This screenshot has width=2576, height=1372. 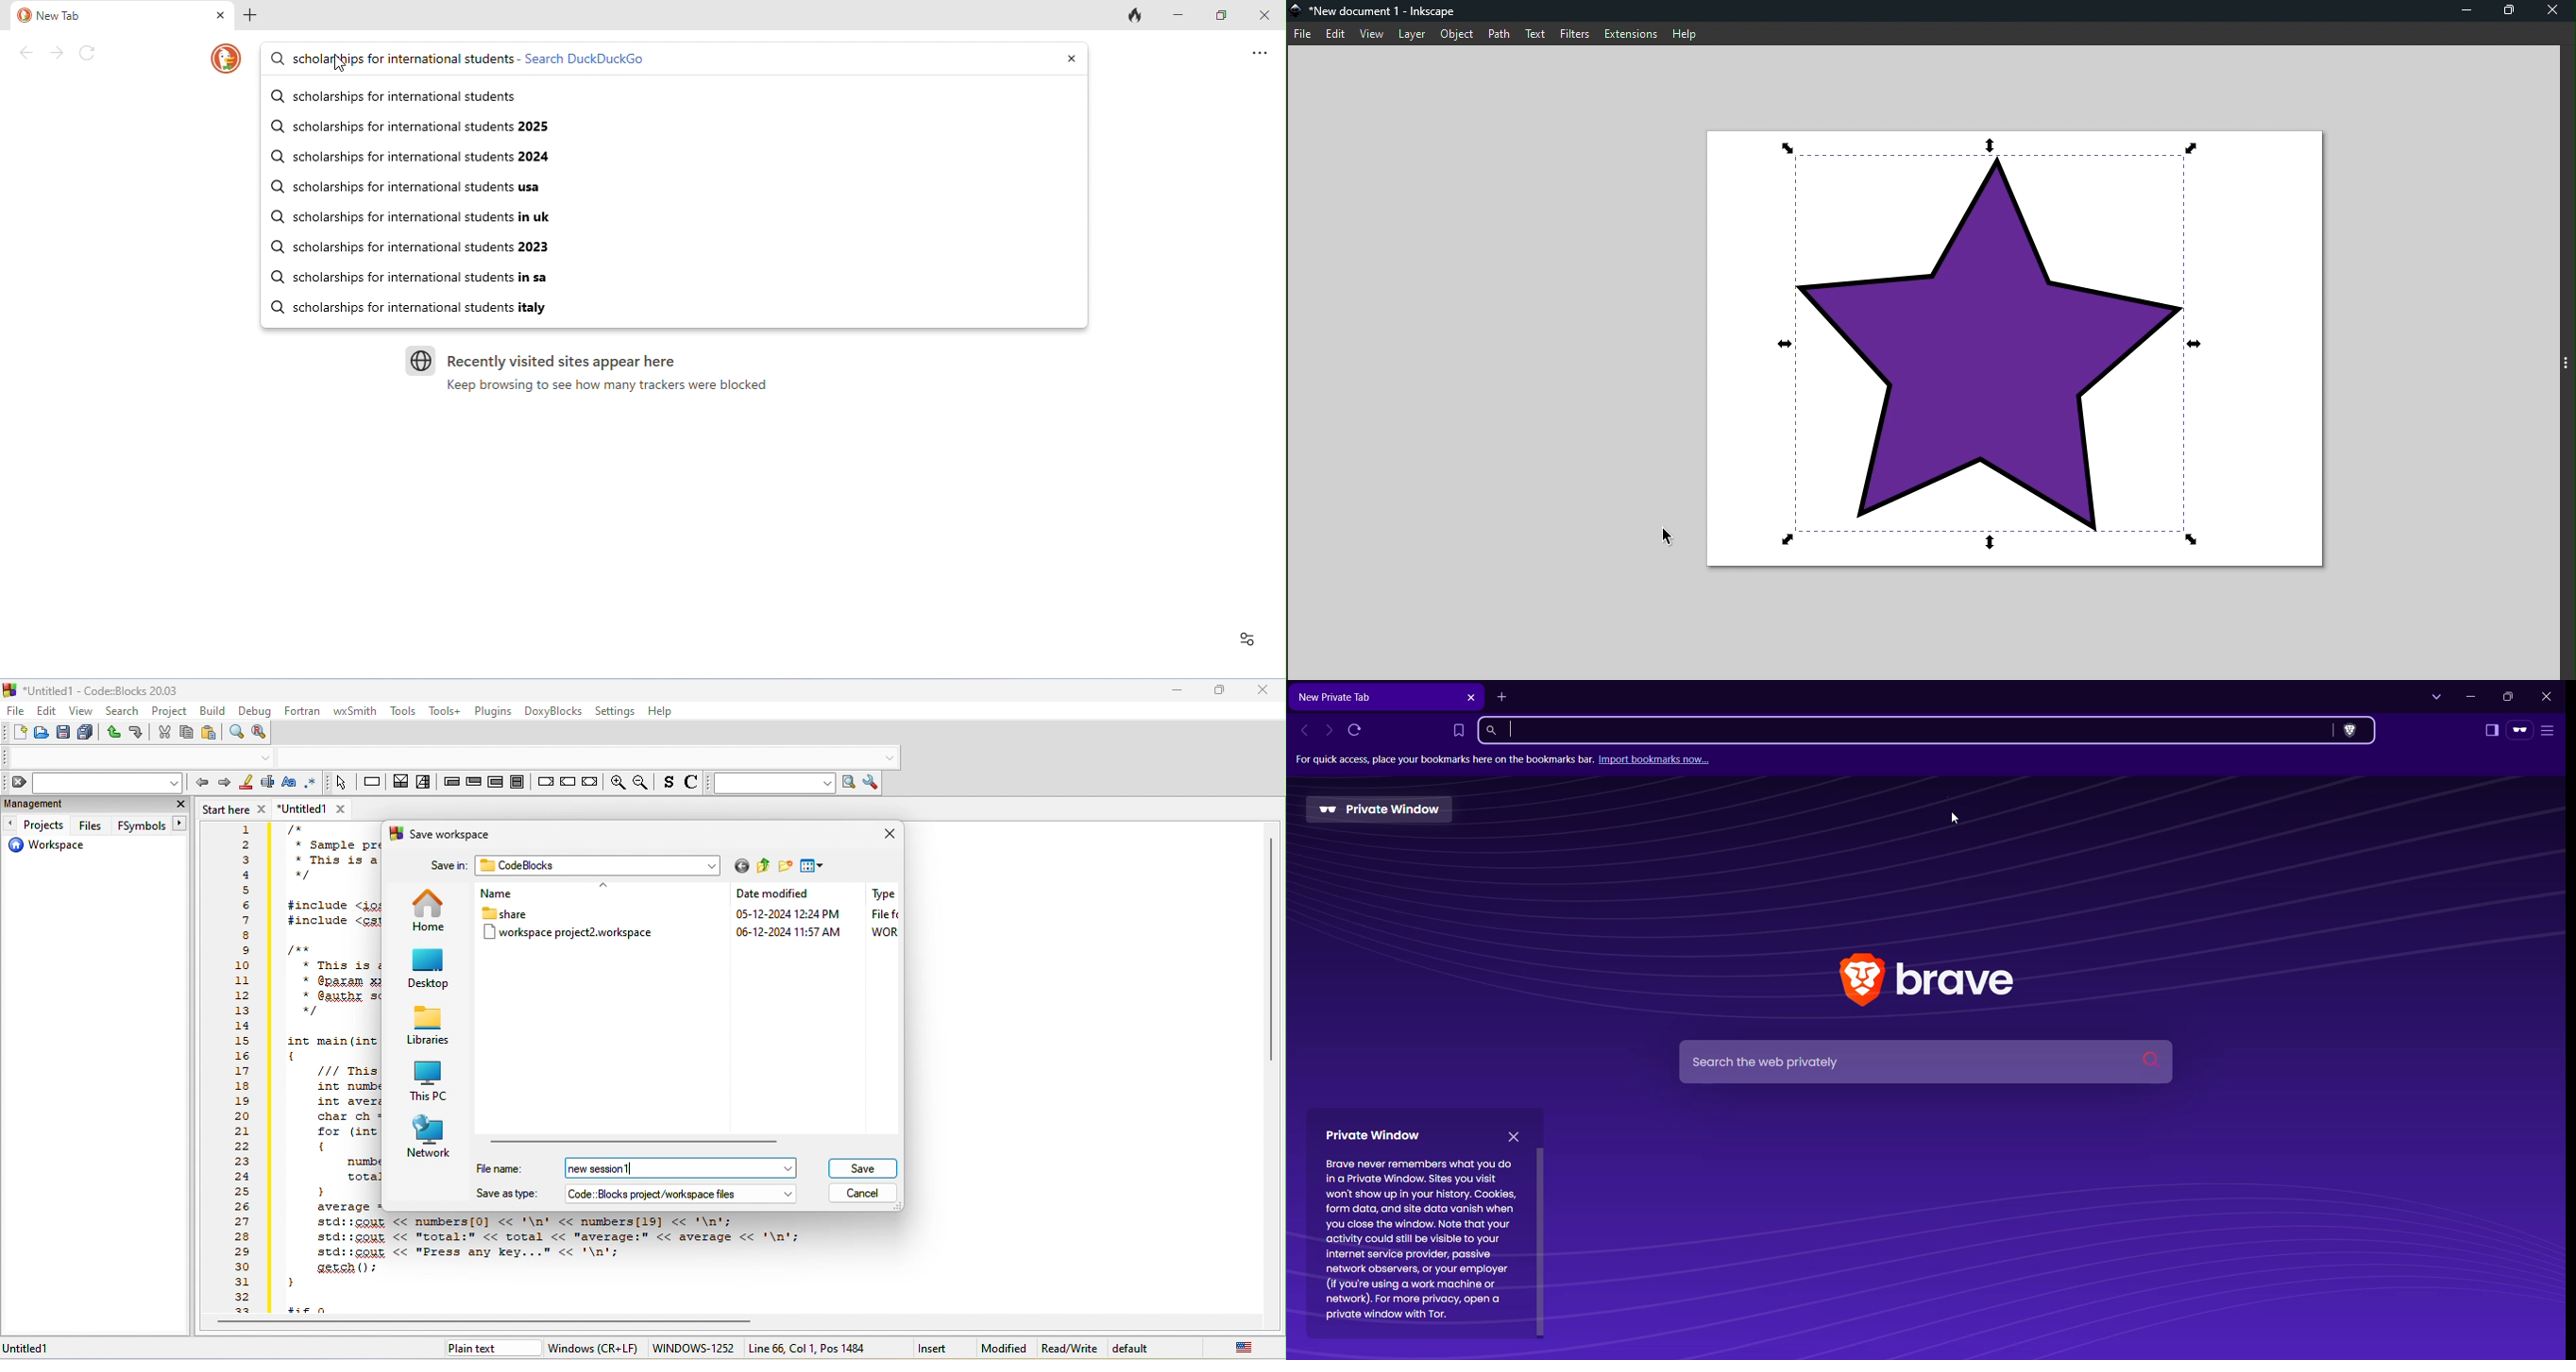 What do you see at coordinates (122, 710) in the screenshot?
I see `search` at bounding box center [122, 710].